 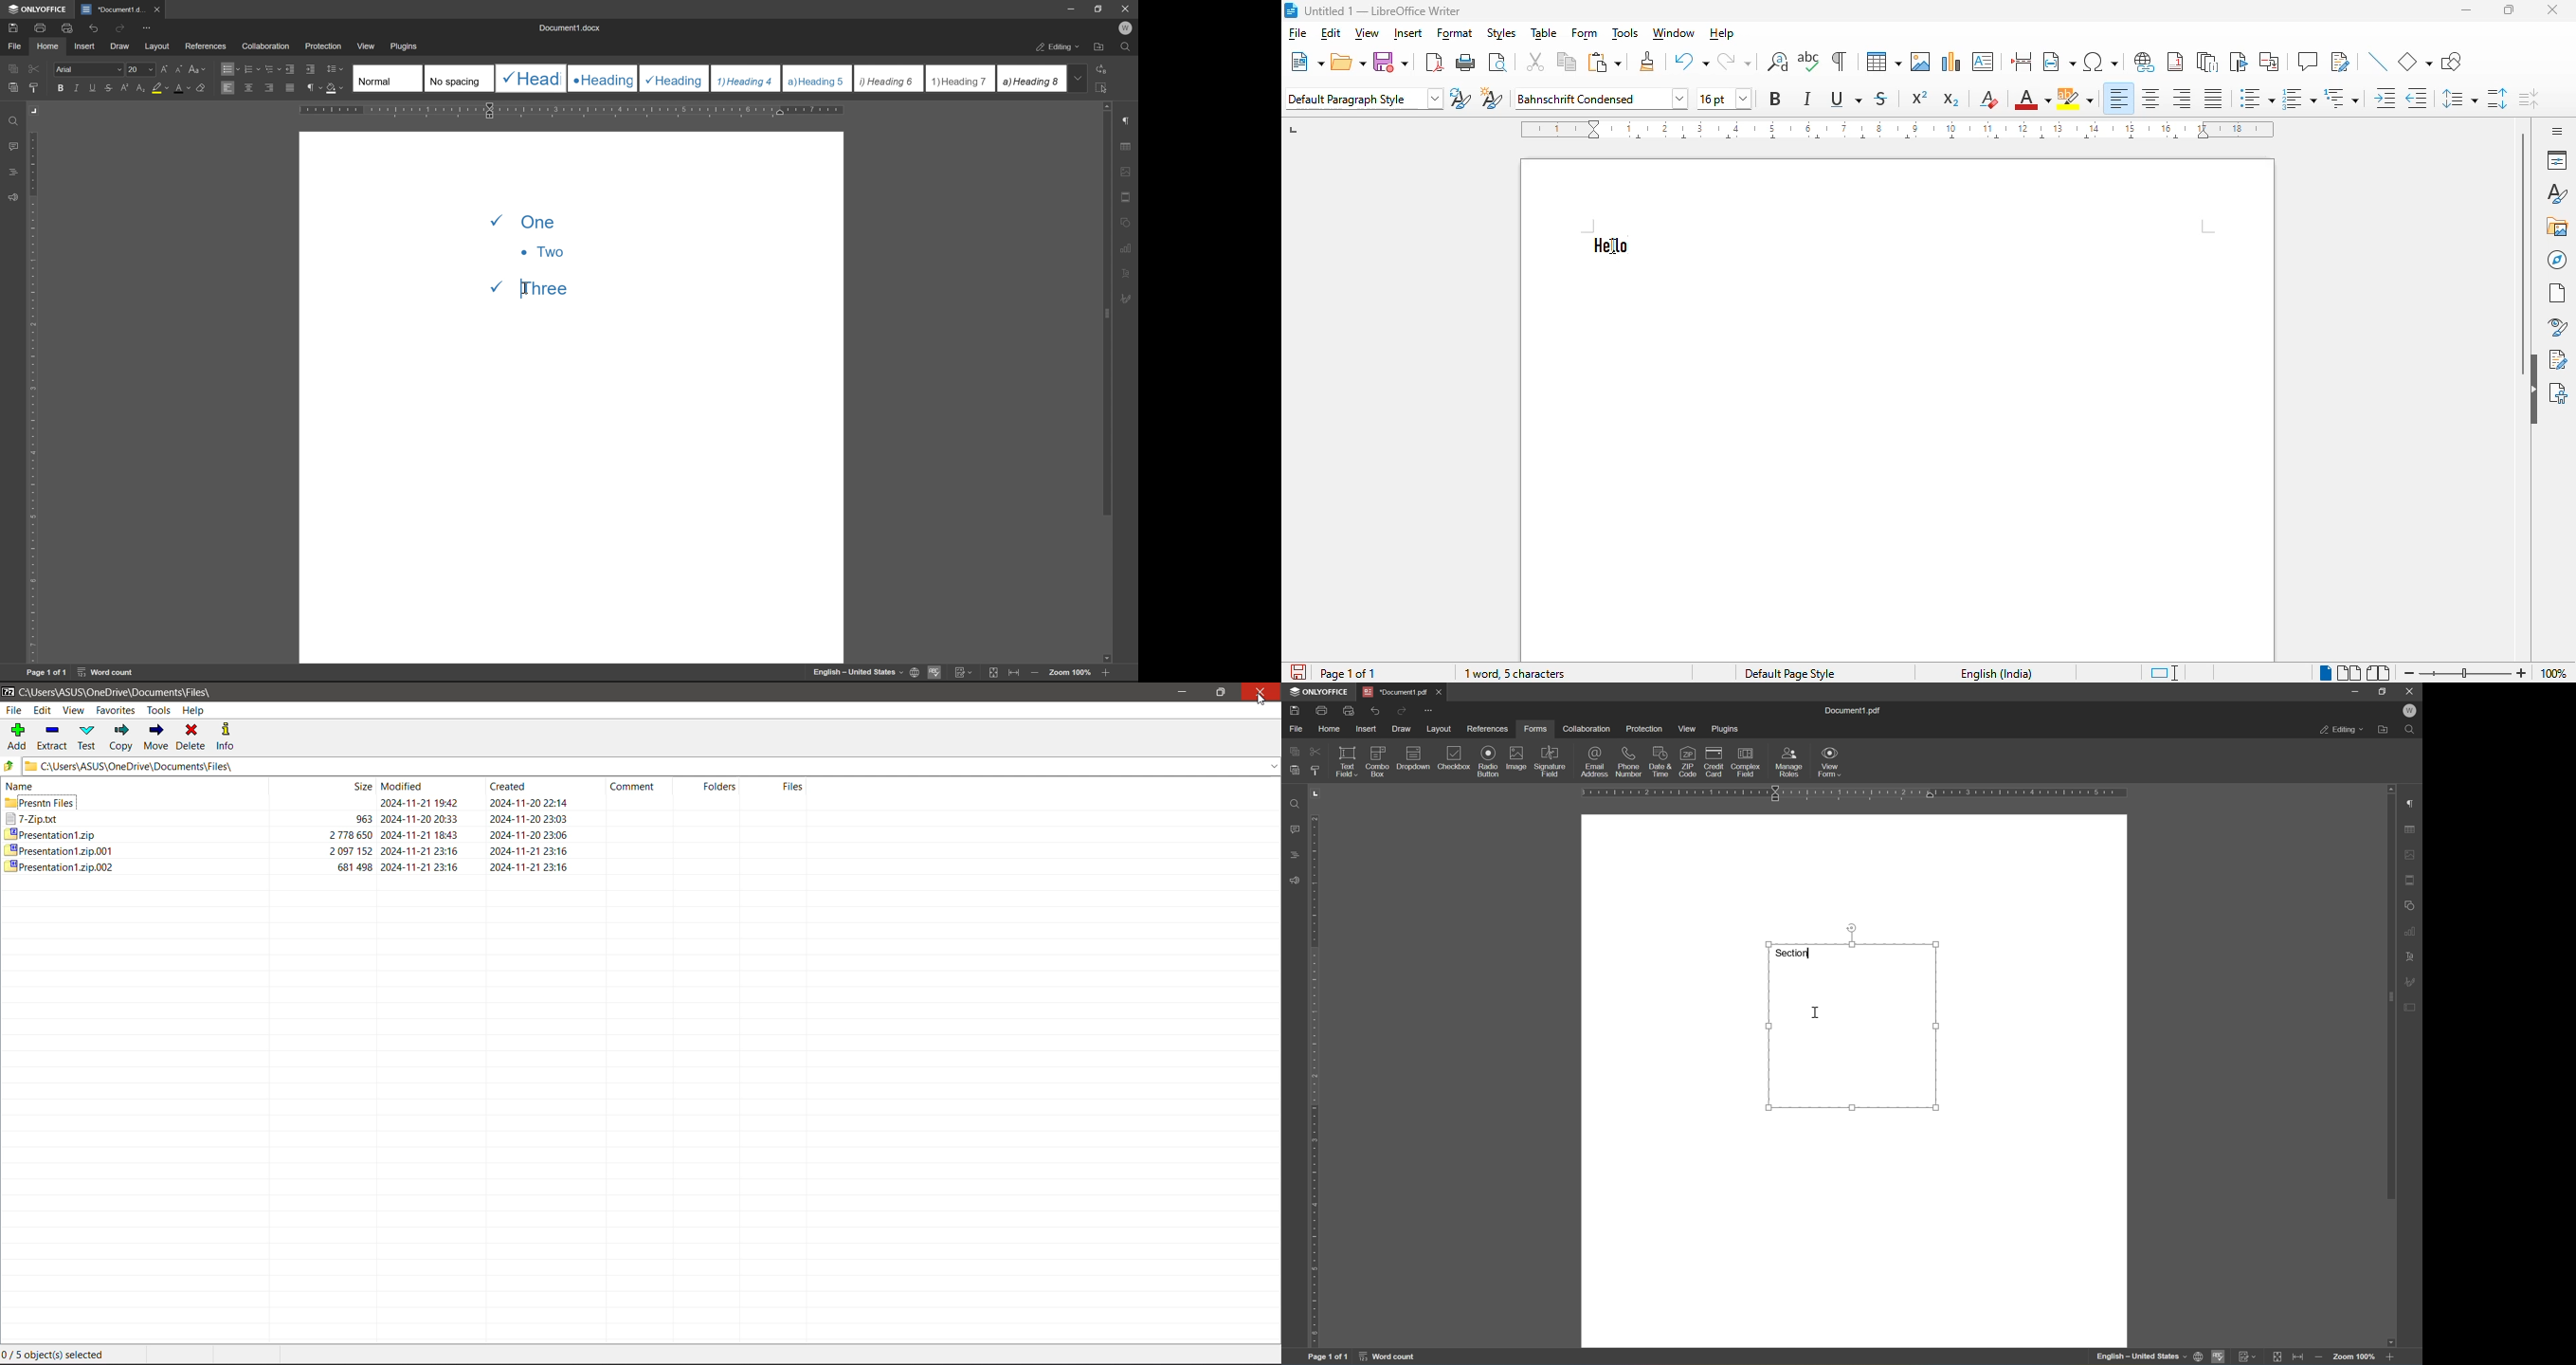 What do you see at coordinates (110, 87) in the screenshot?
I see `strikethrough` at bounding box center [110, 87].